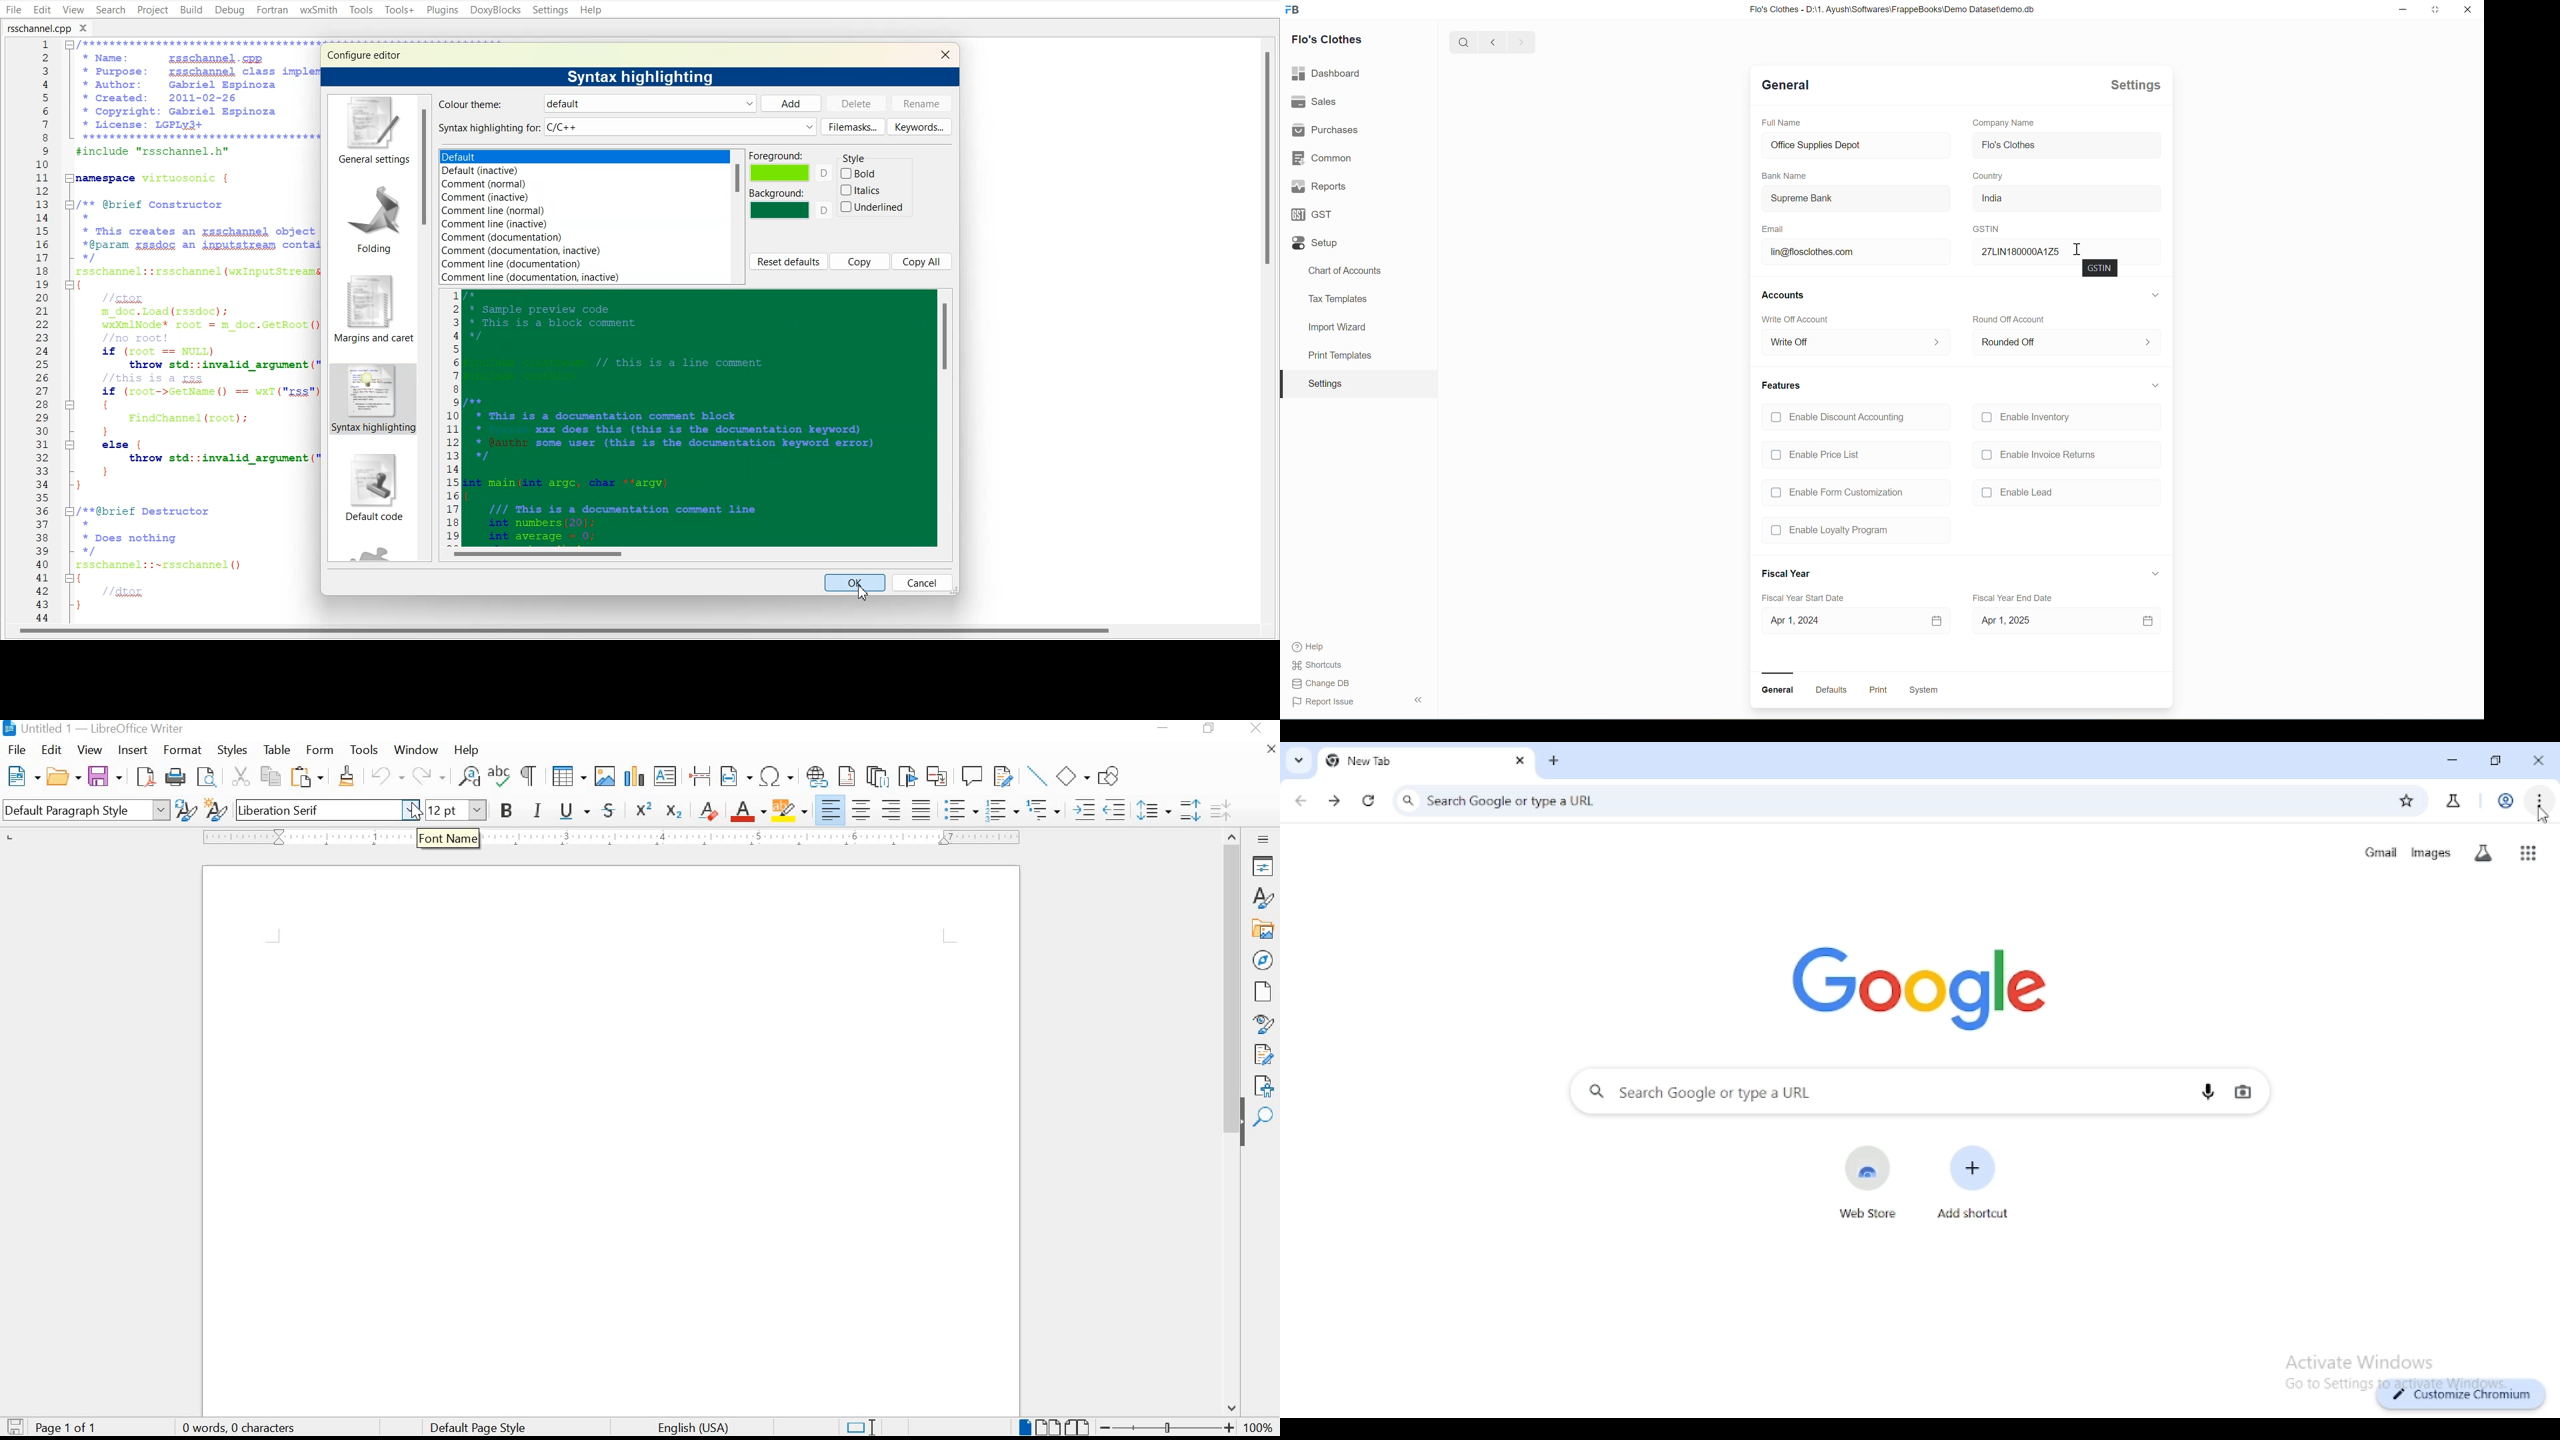 This screenshot has width=2576, height=1456. What do you see at coordinates (1334, 358) in the screenshot?
I see `print template` at bounding box center [1334, 358].